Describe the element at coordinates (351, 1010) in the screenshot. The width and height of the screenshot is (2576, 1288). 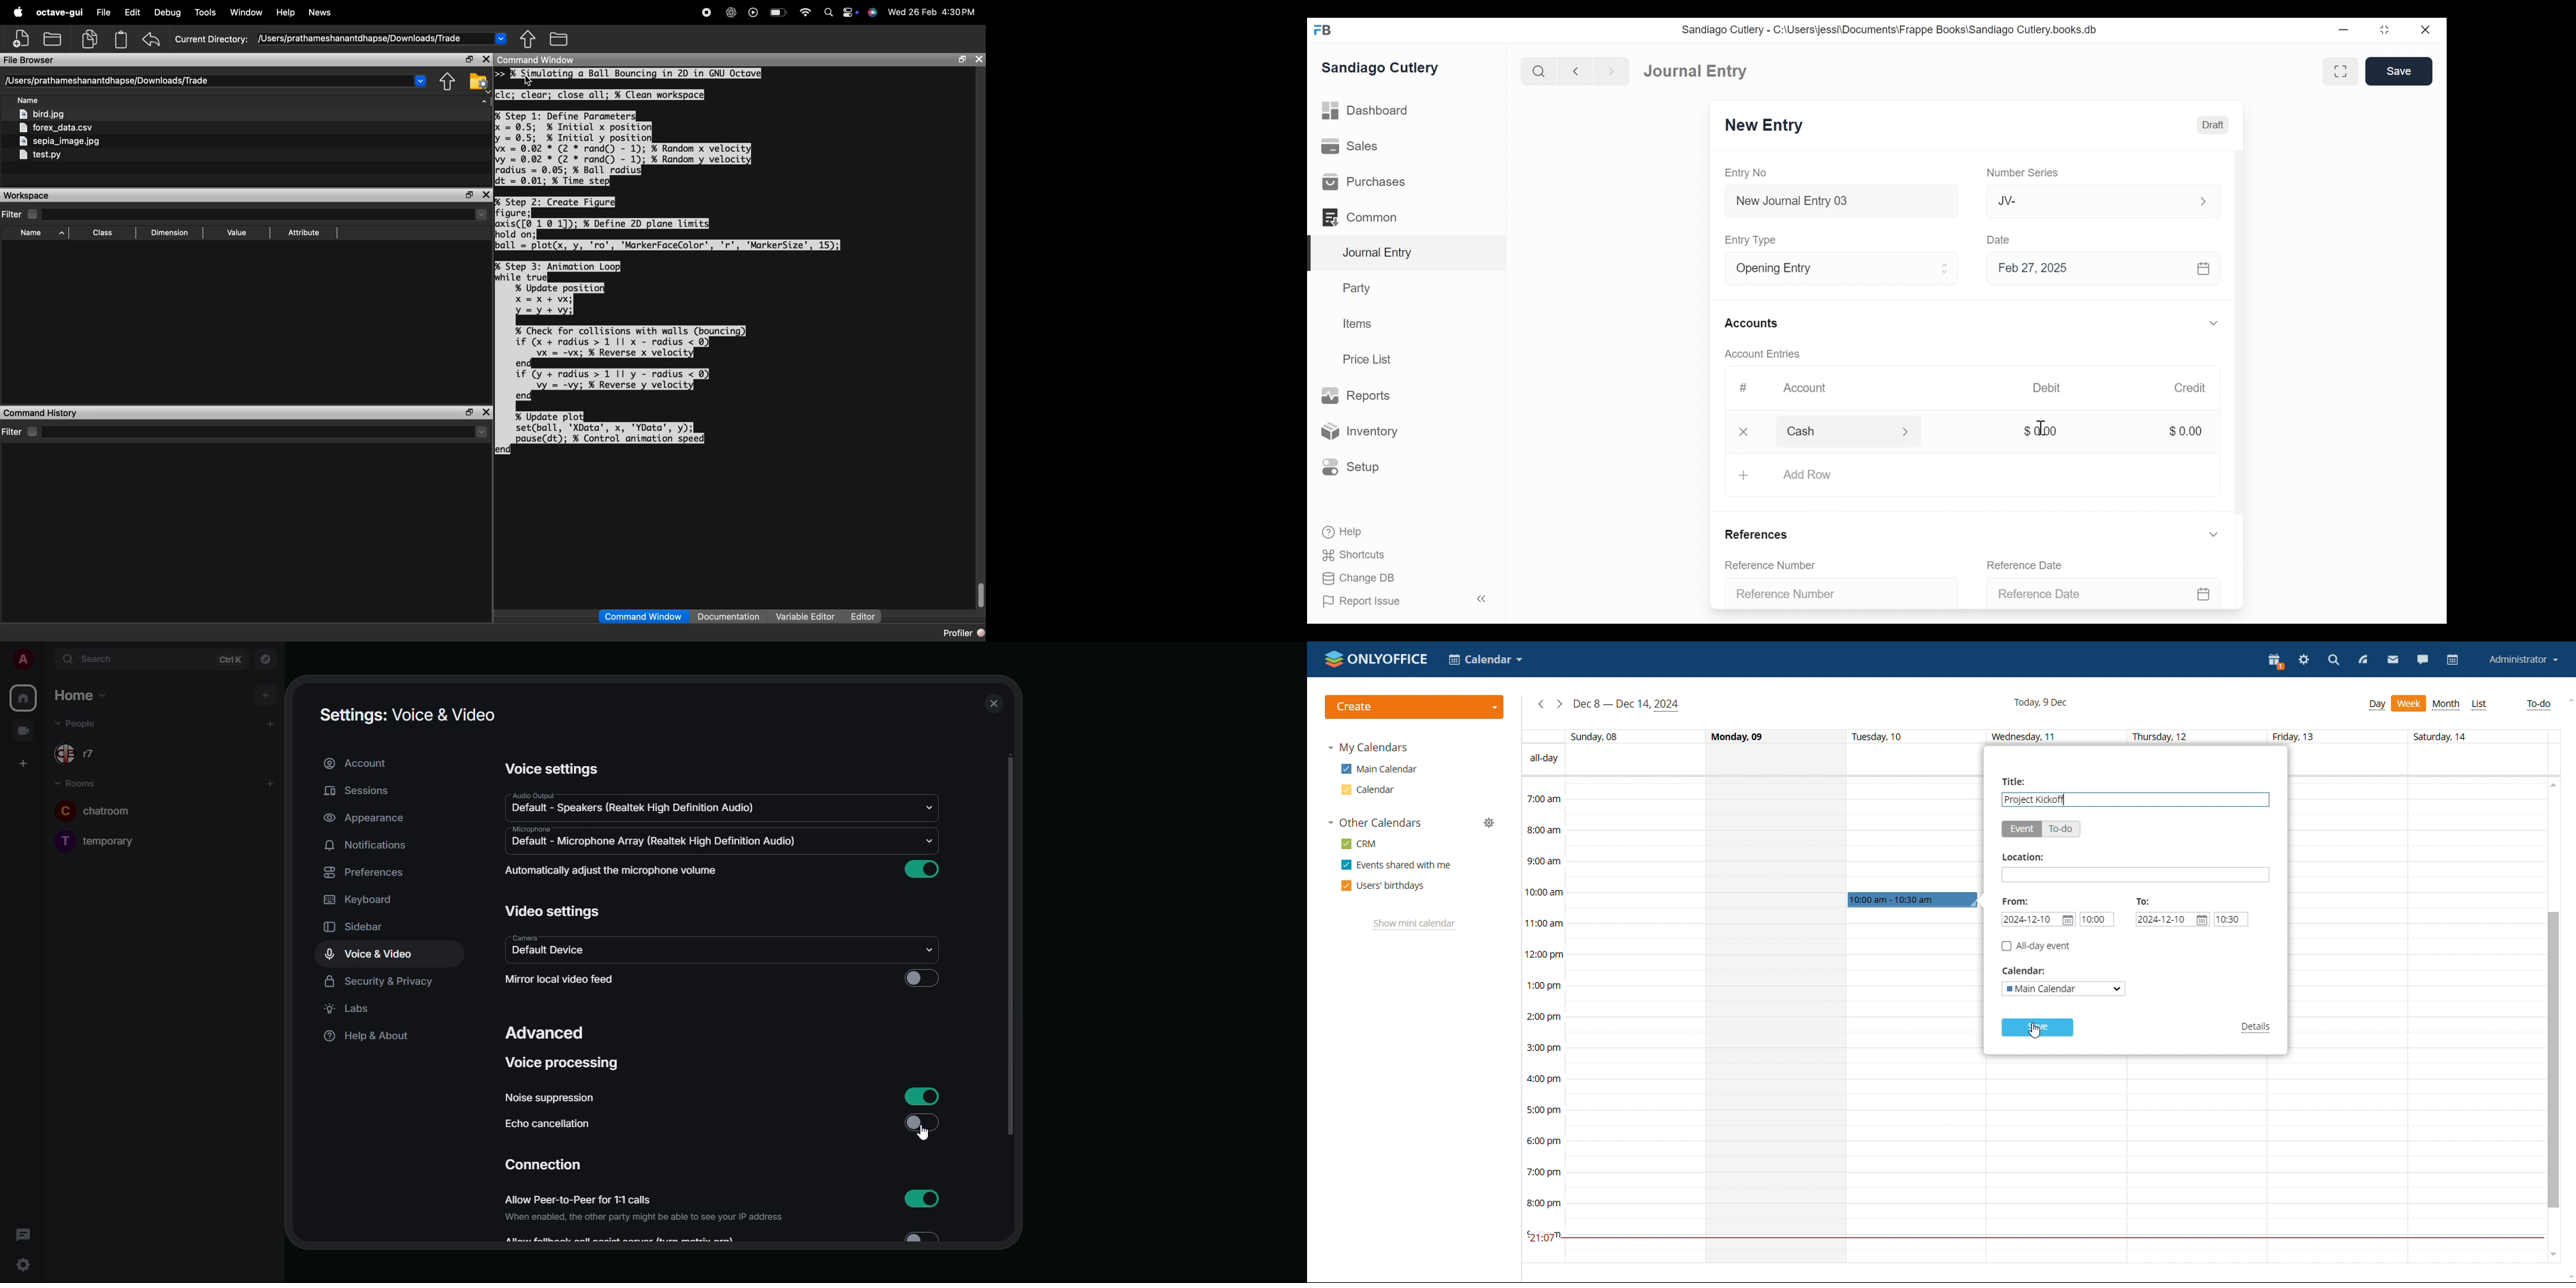
I see `labs` at that location.